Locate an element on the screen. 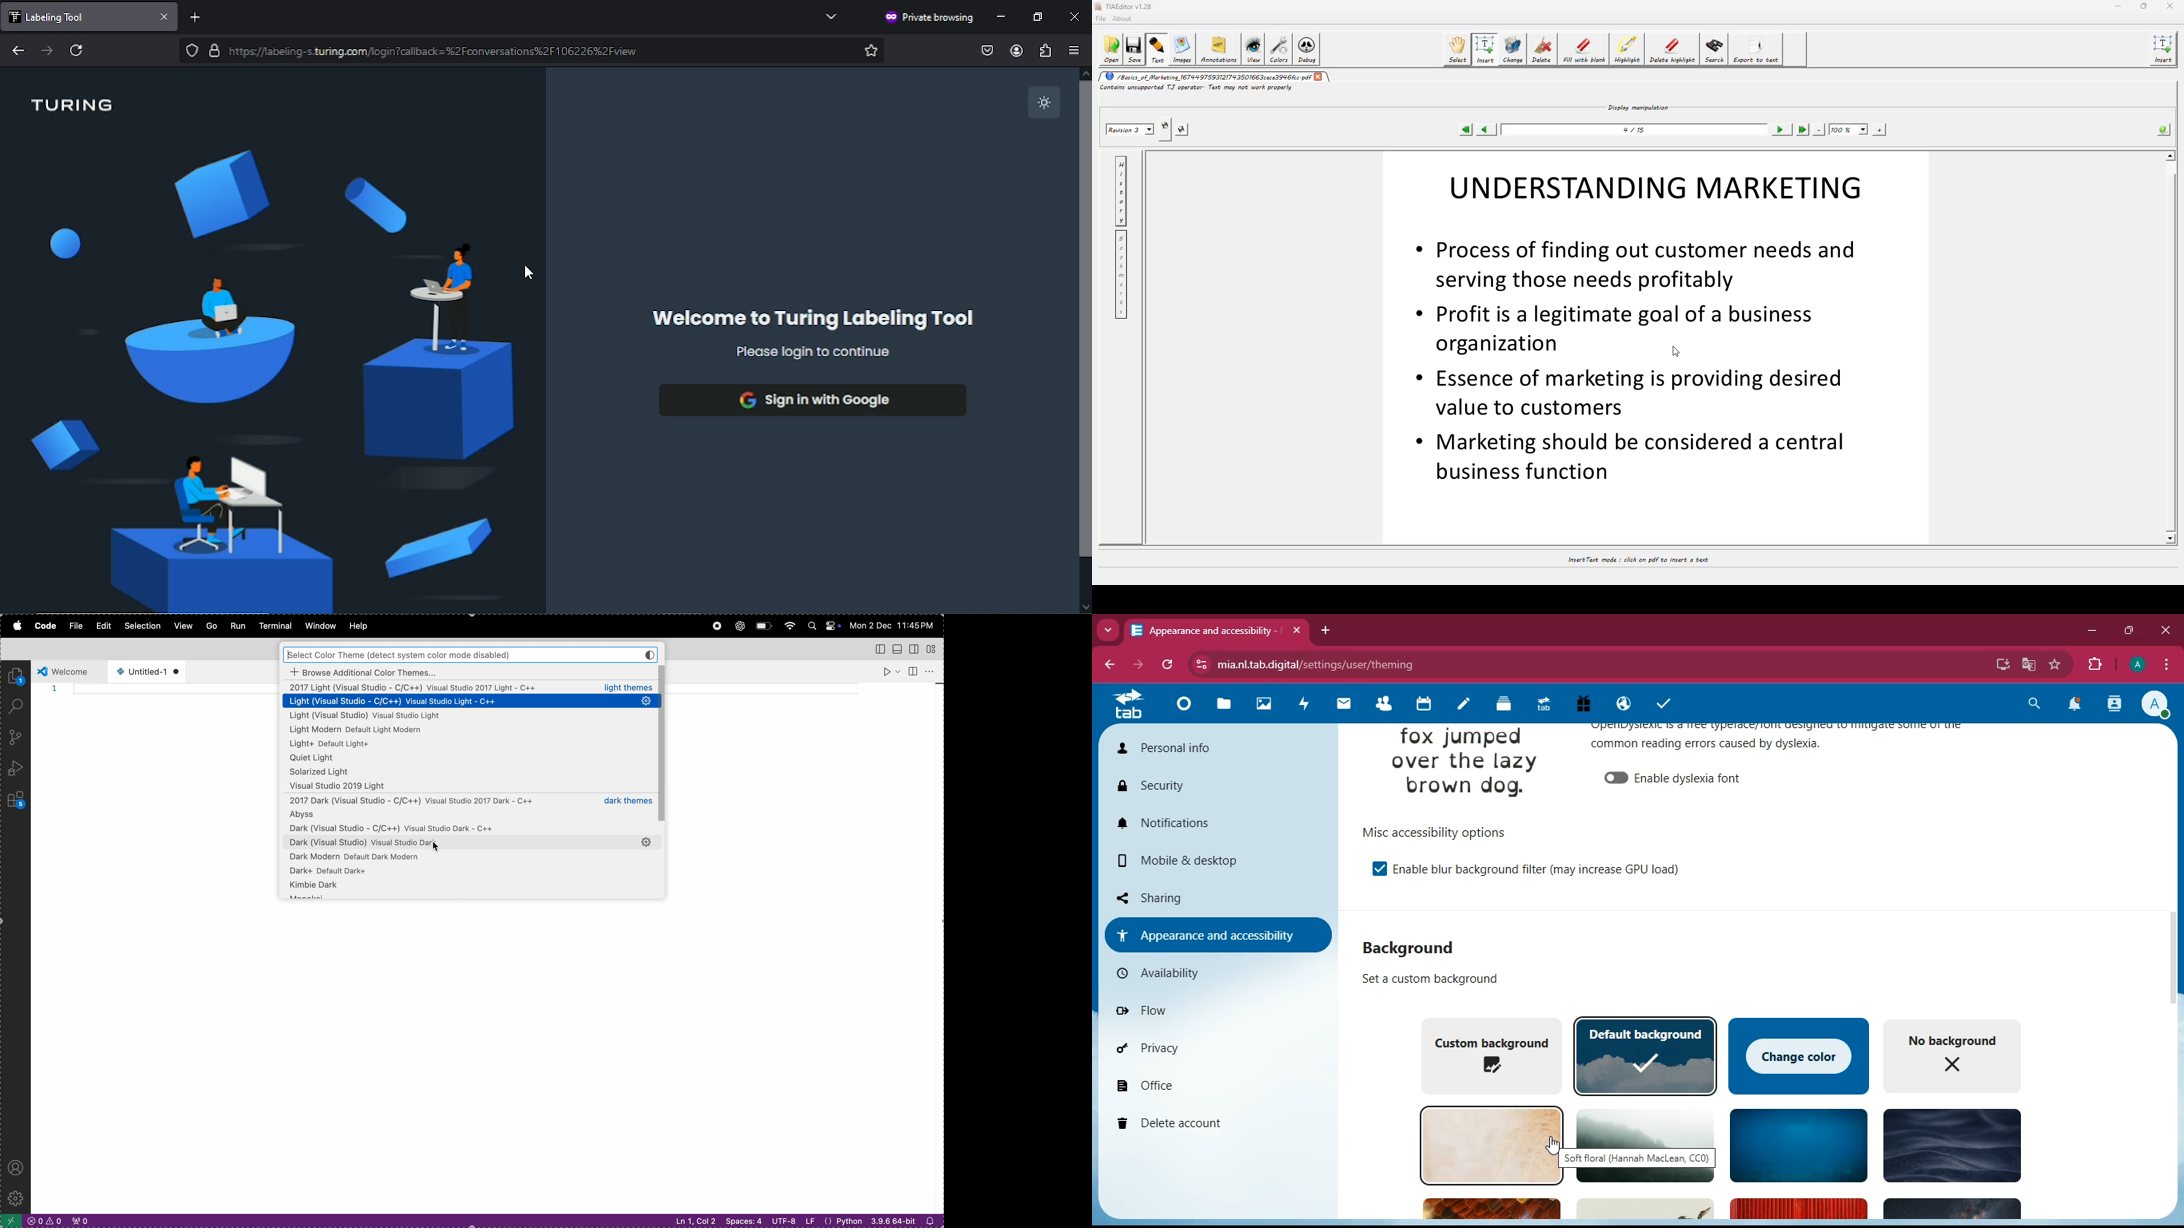 The width and height of the screenshot is (2184, 1232). back is located at coordinates (1106, 666).